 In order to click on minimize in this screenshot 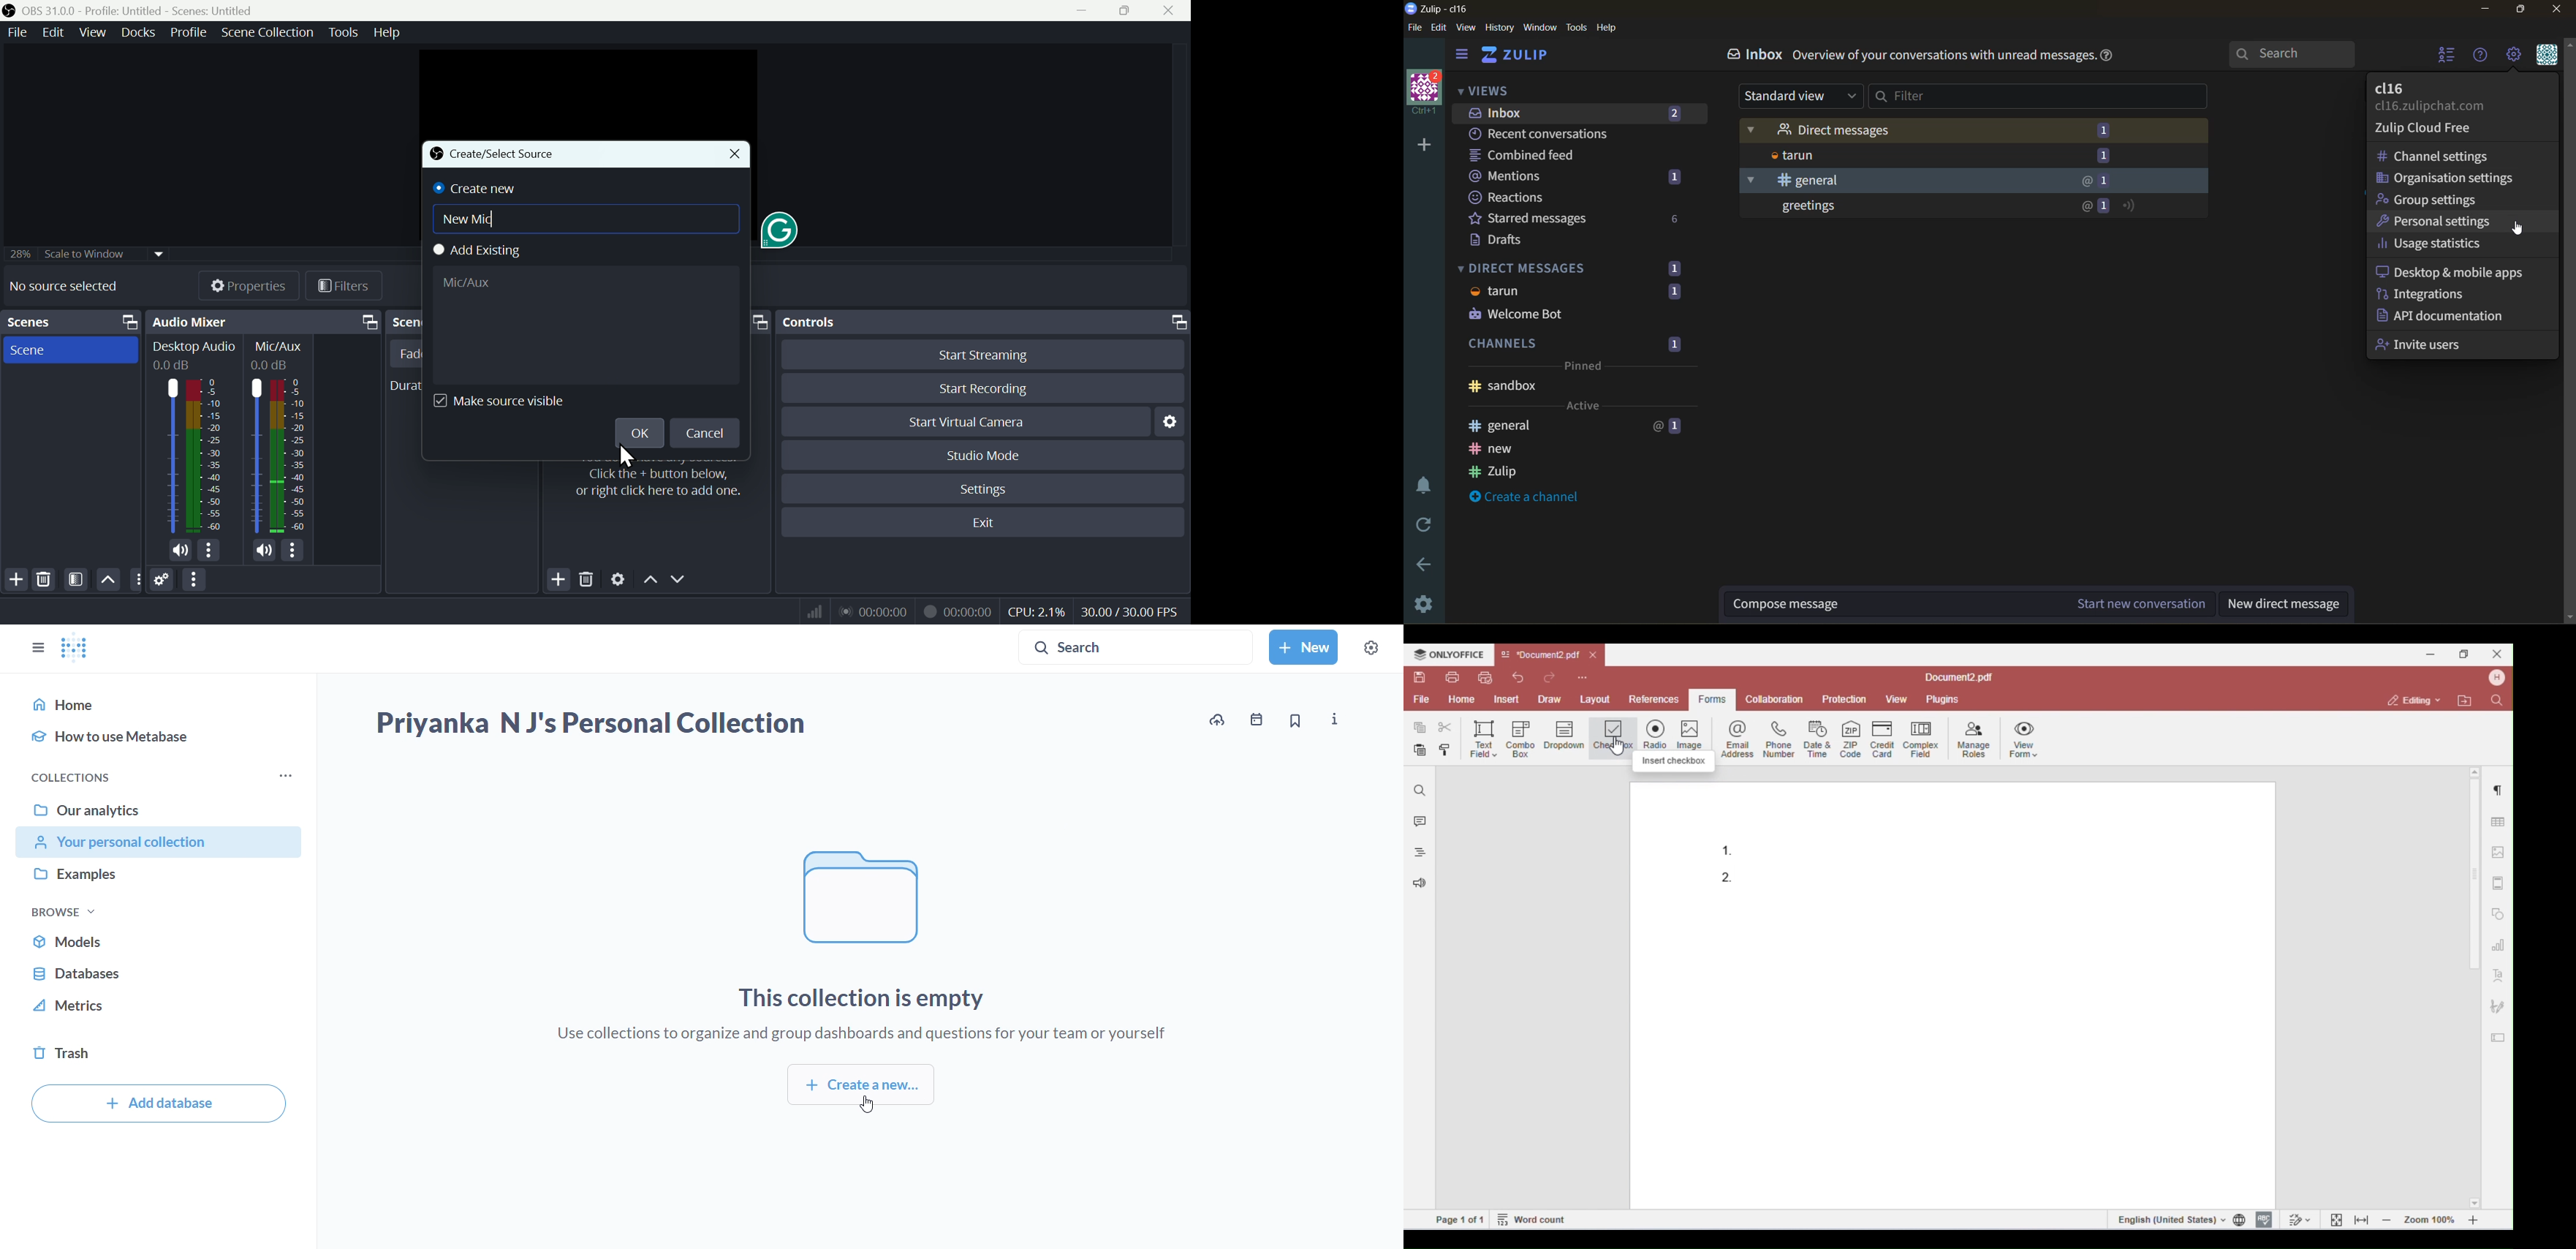, I will do `click(1087, 11)`.